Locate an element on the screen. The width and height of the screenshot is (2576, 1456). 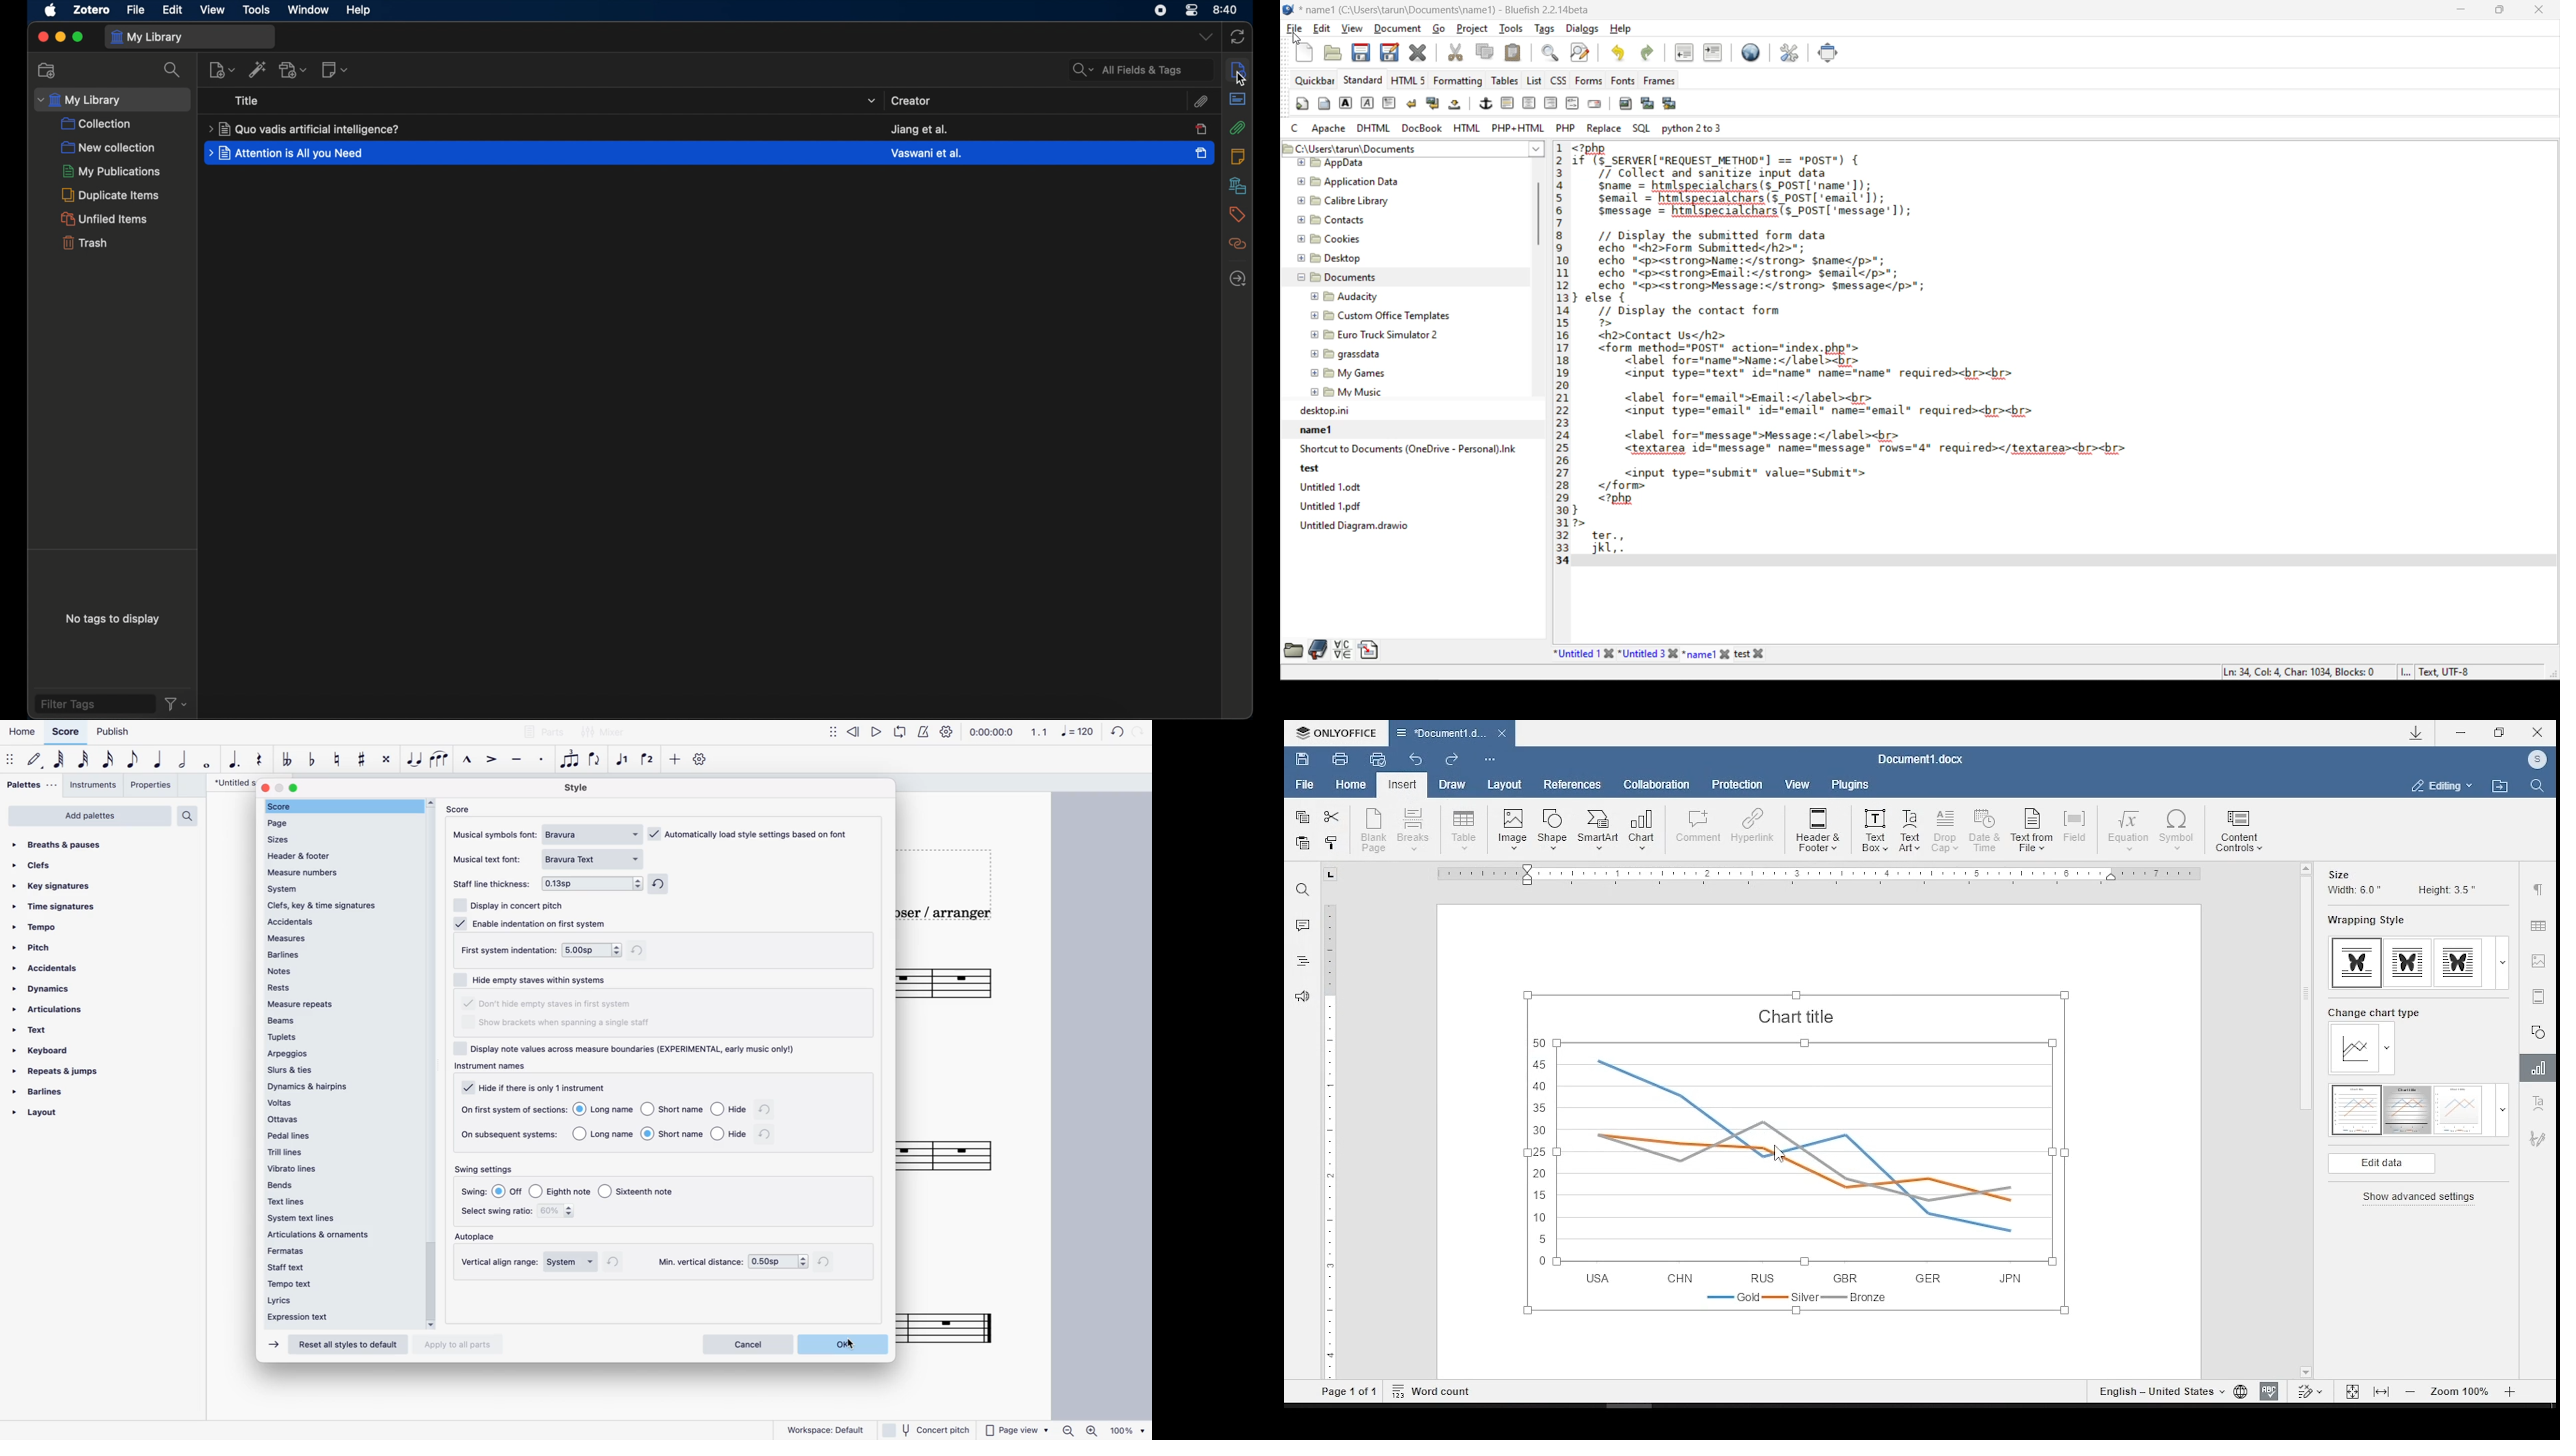
musical text font is located at coordinates (492, 859).